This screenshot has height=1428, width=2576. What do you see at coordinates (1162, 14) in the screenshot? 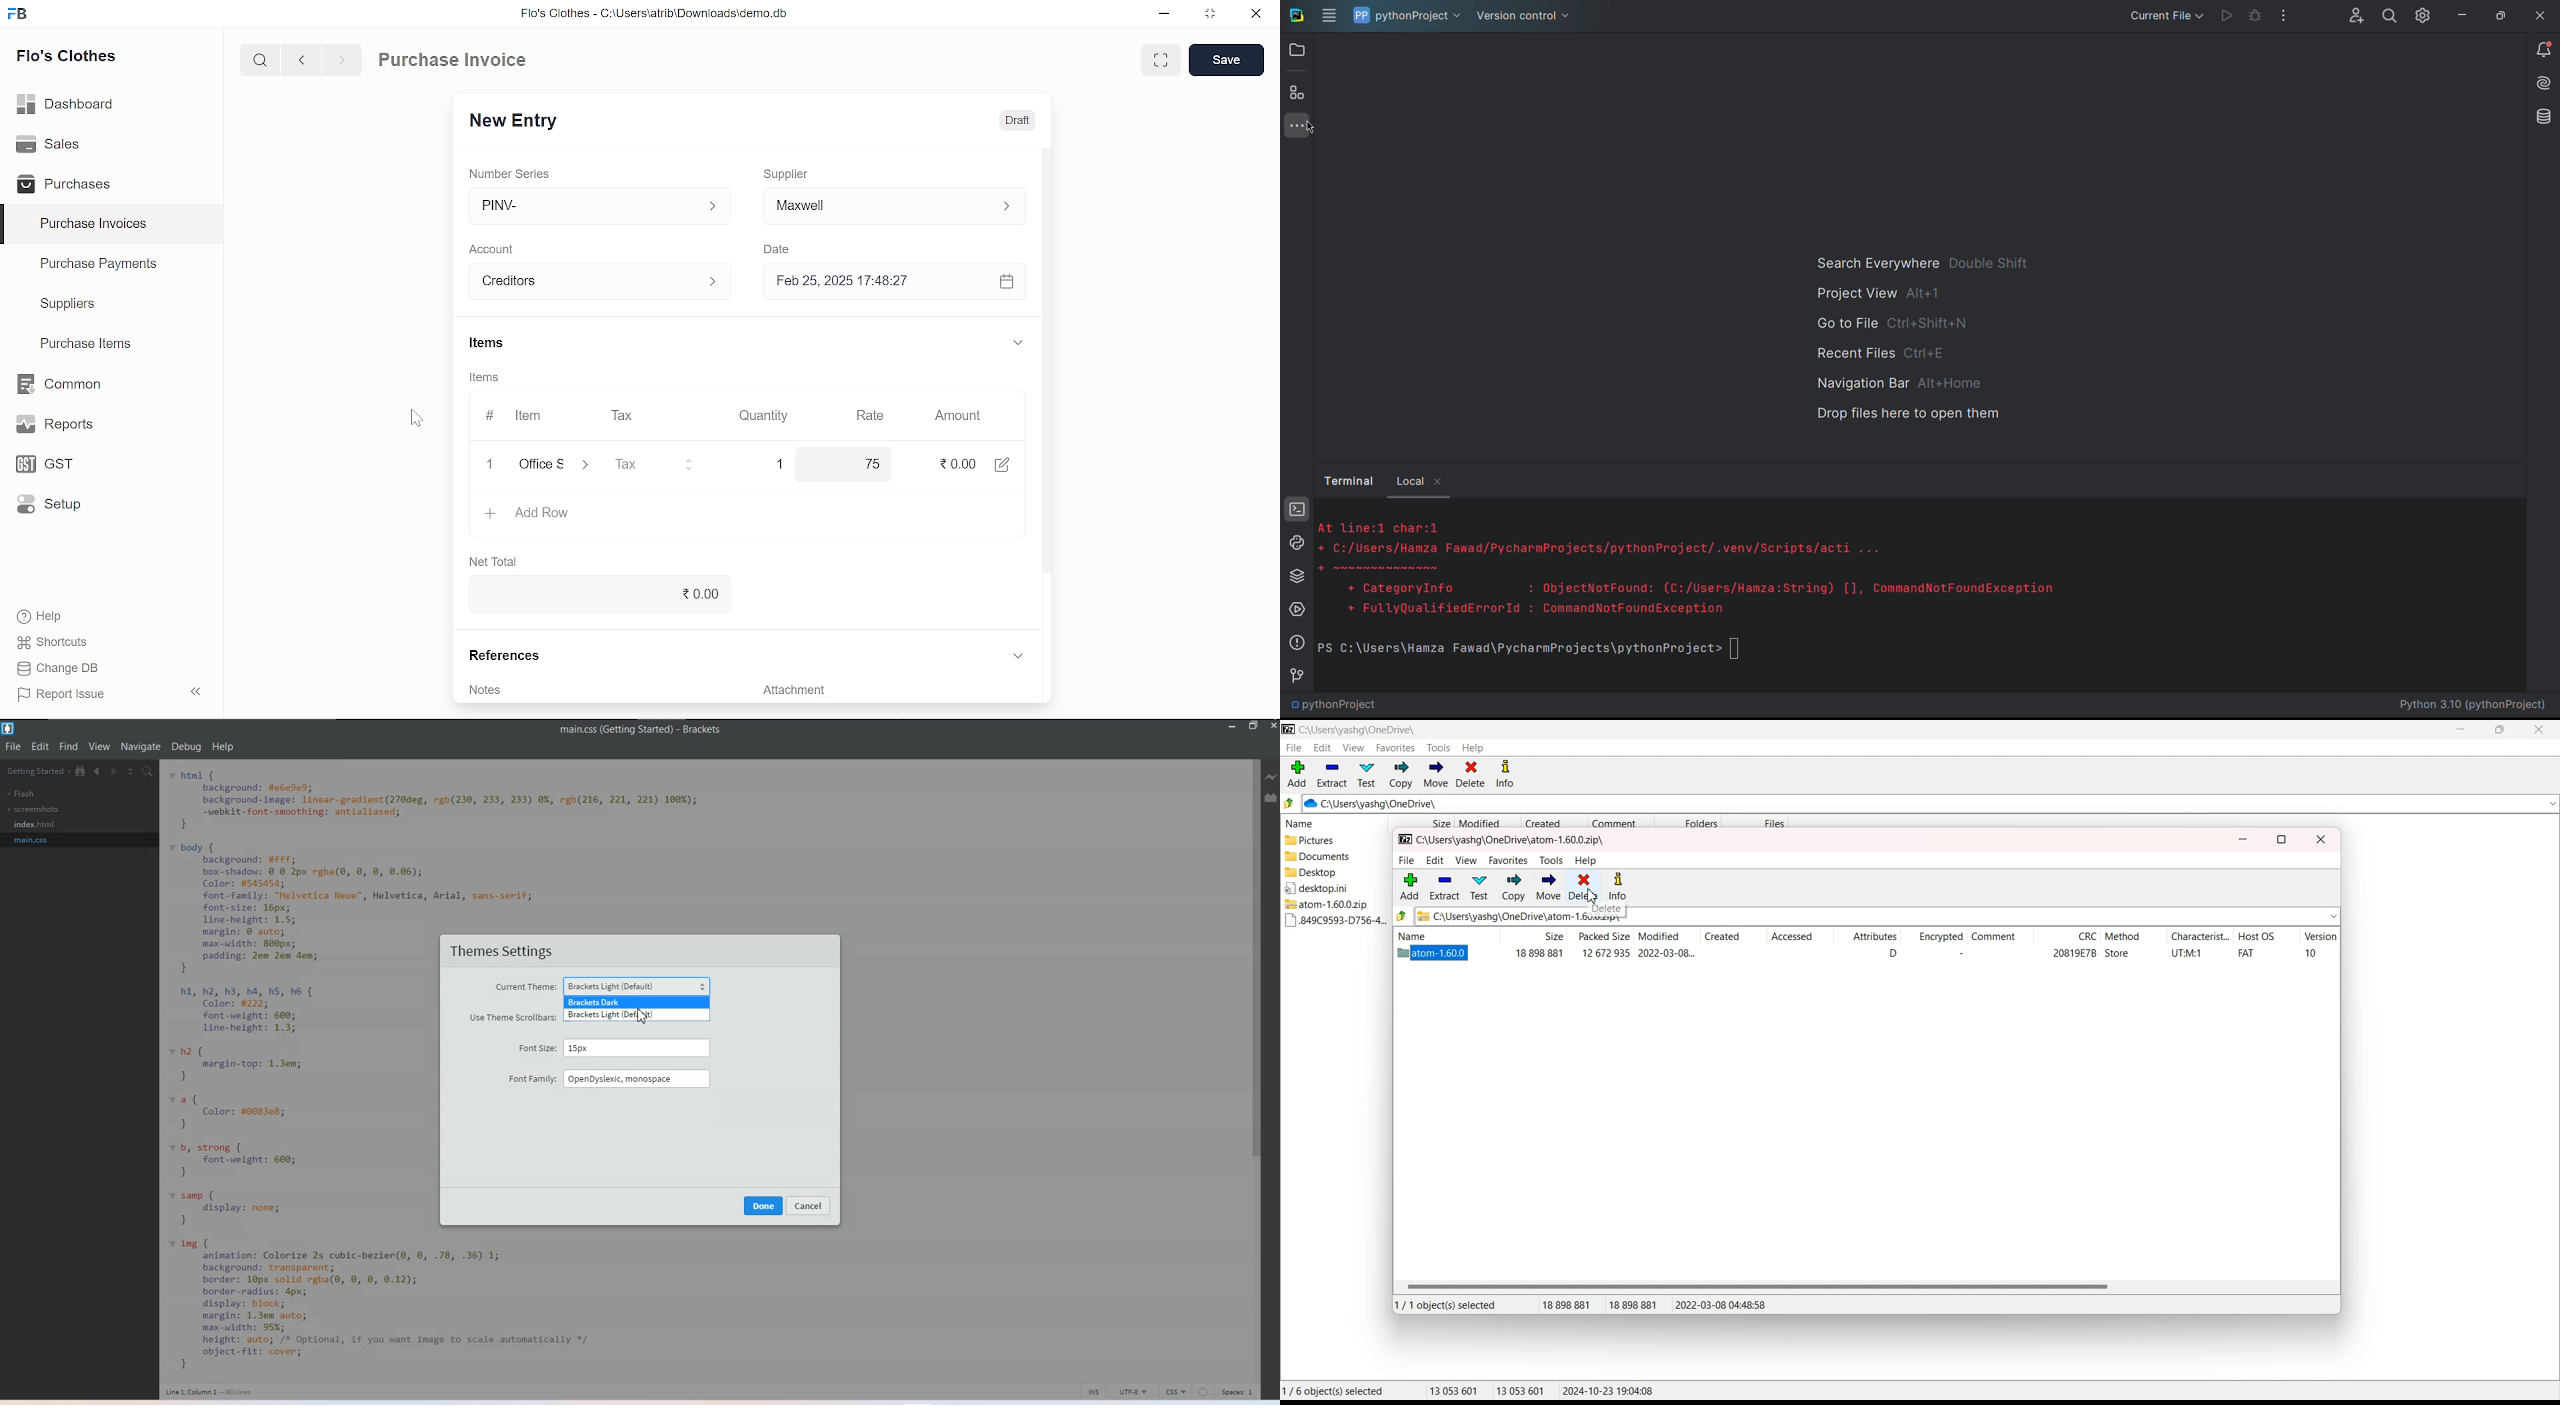
I see `minimize` at bounding box center [1162, 14].